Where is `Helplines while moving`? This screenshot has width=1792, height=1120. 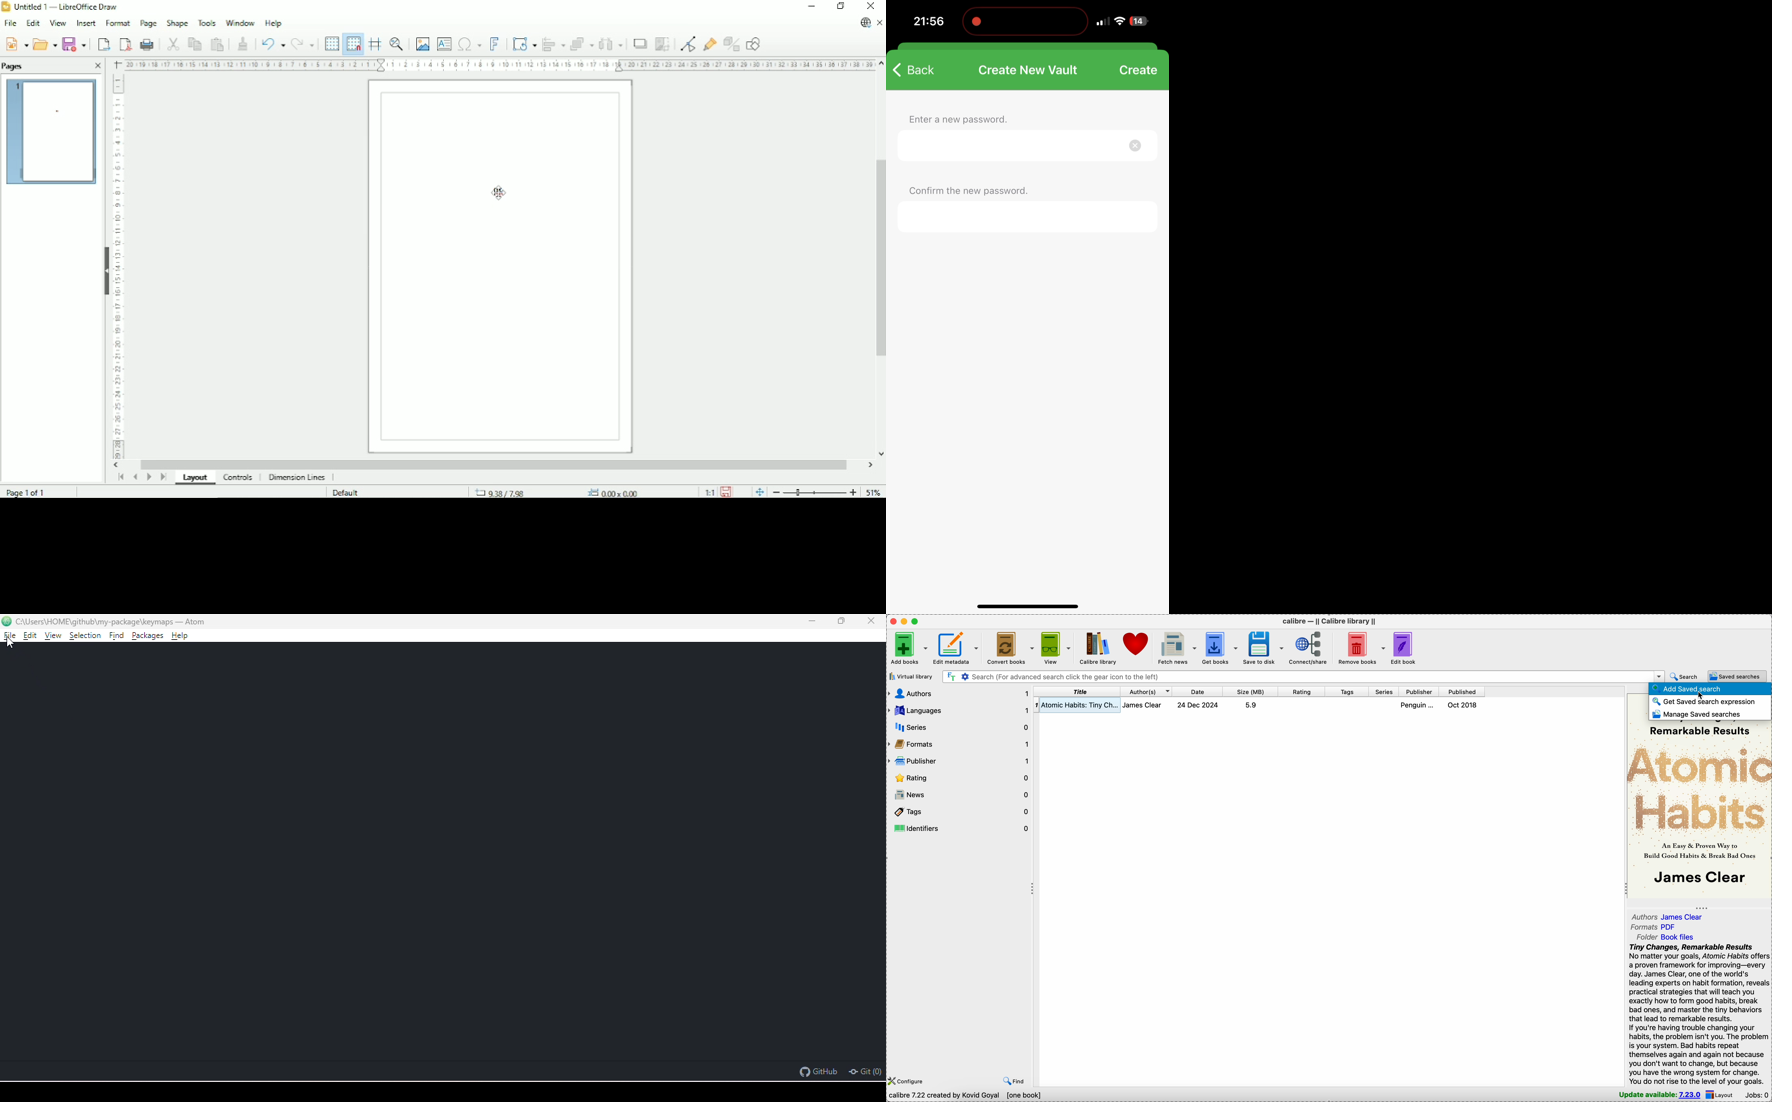 Helplines while moving is located at coordinates (374, 44).